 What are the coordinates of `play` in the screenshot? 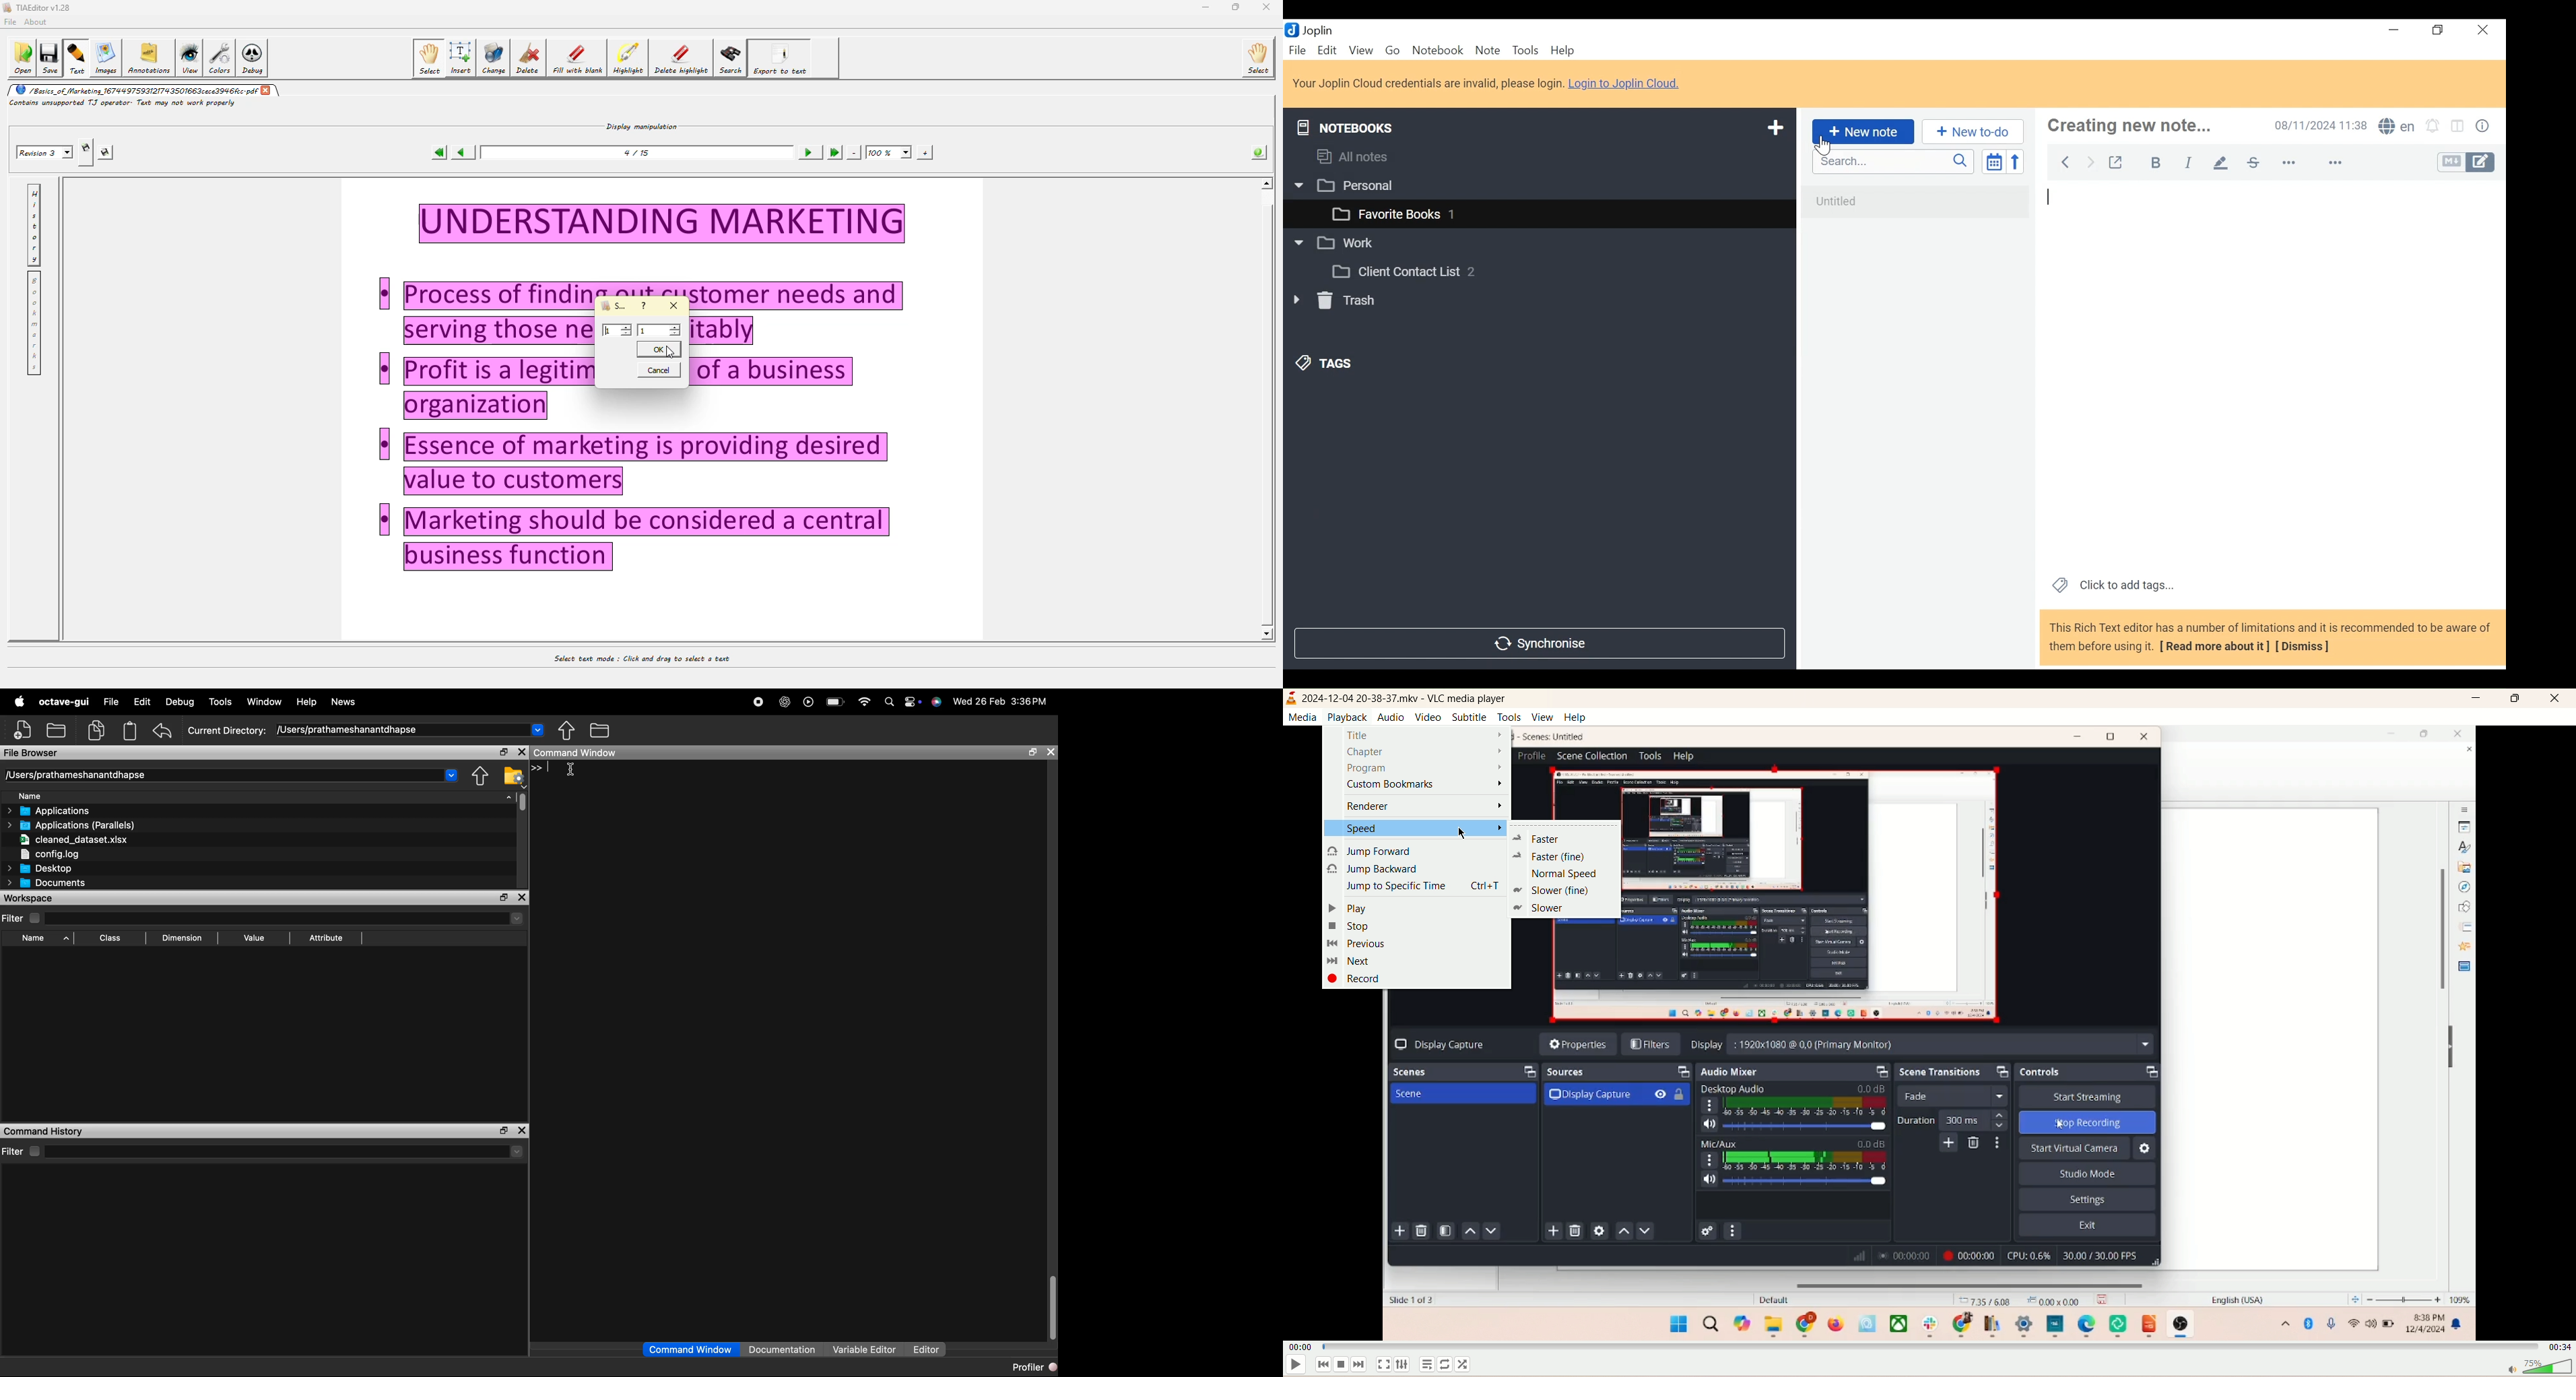 It's located at (1355, 907).